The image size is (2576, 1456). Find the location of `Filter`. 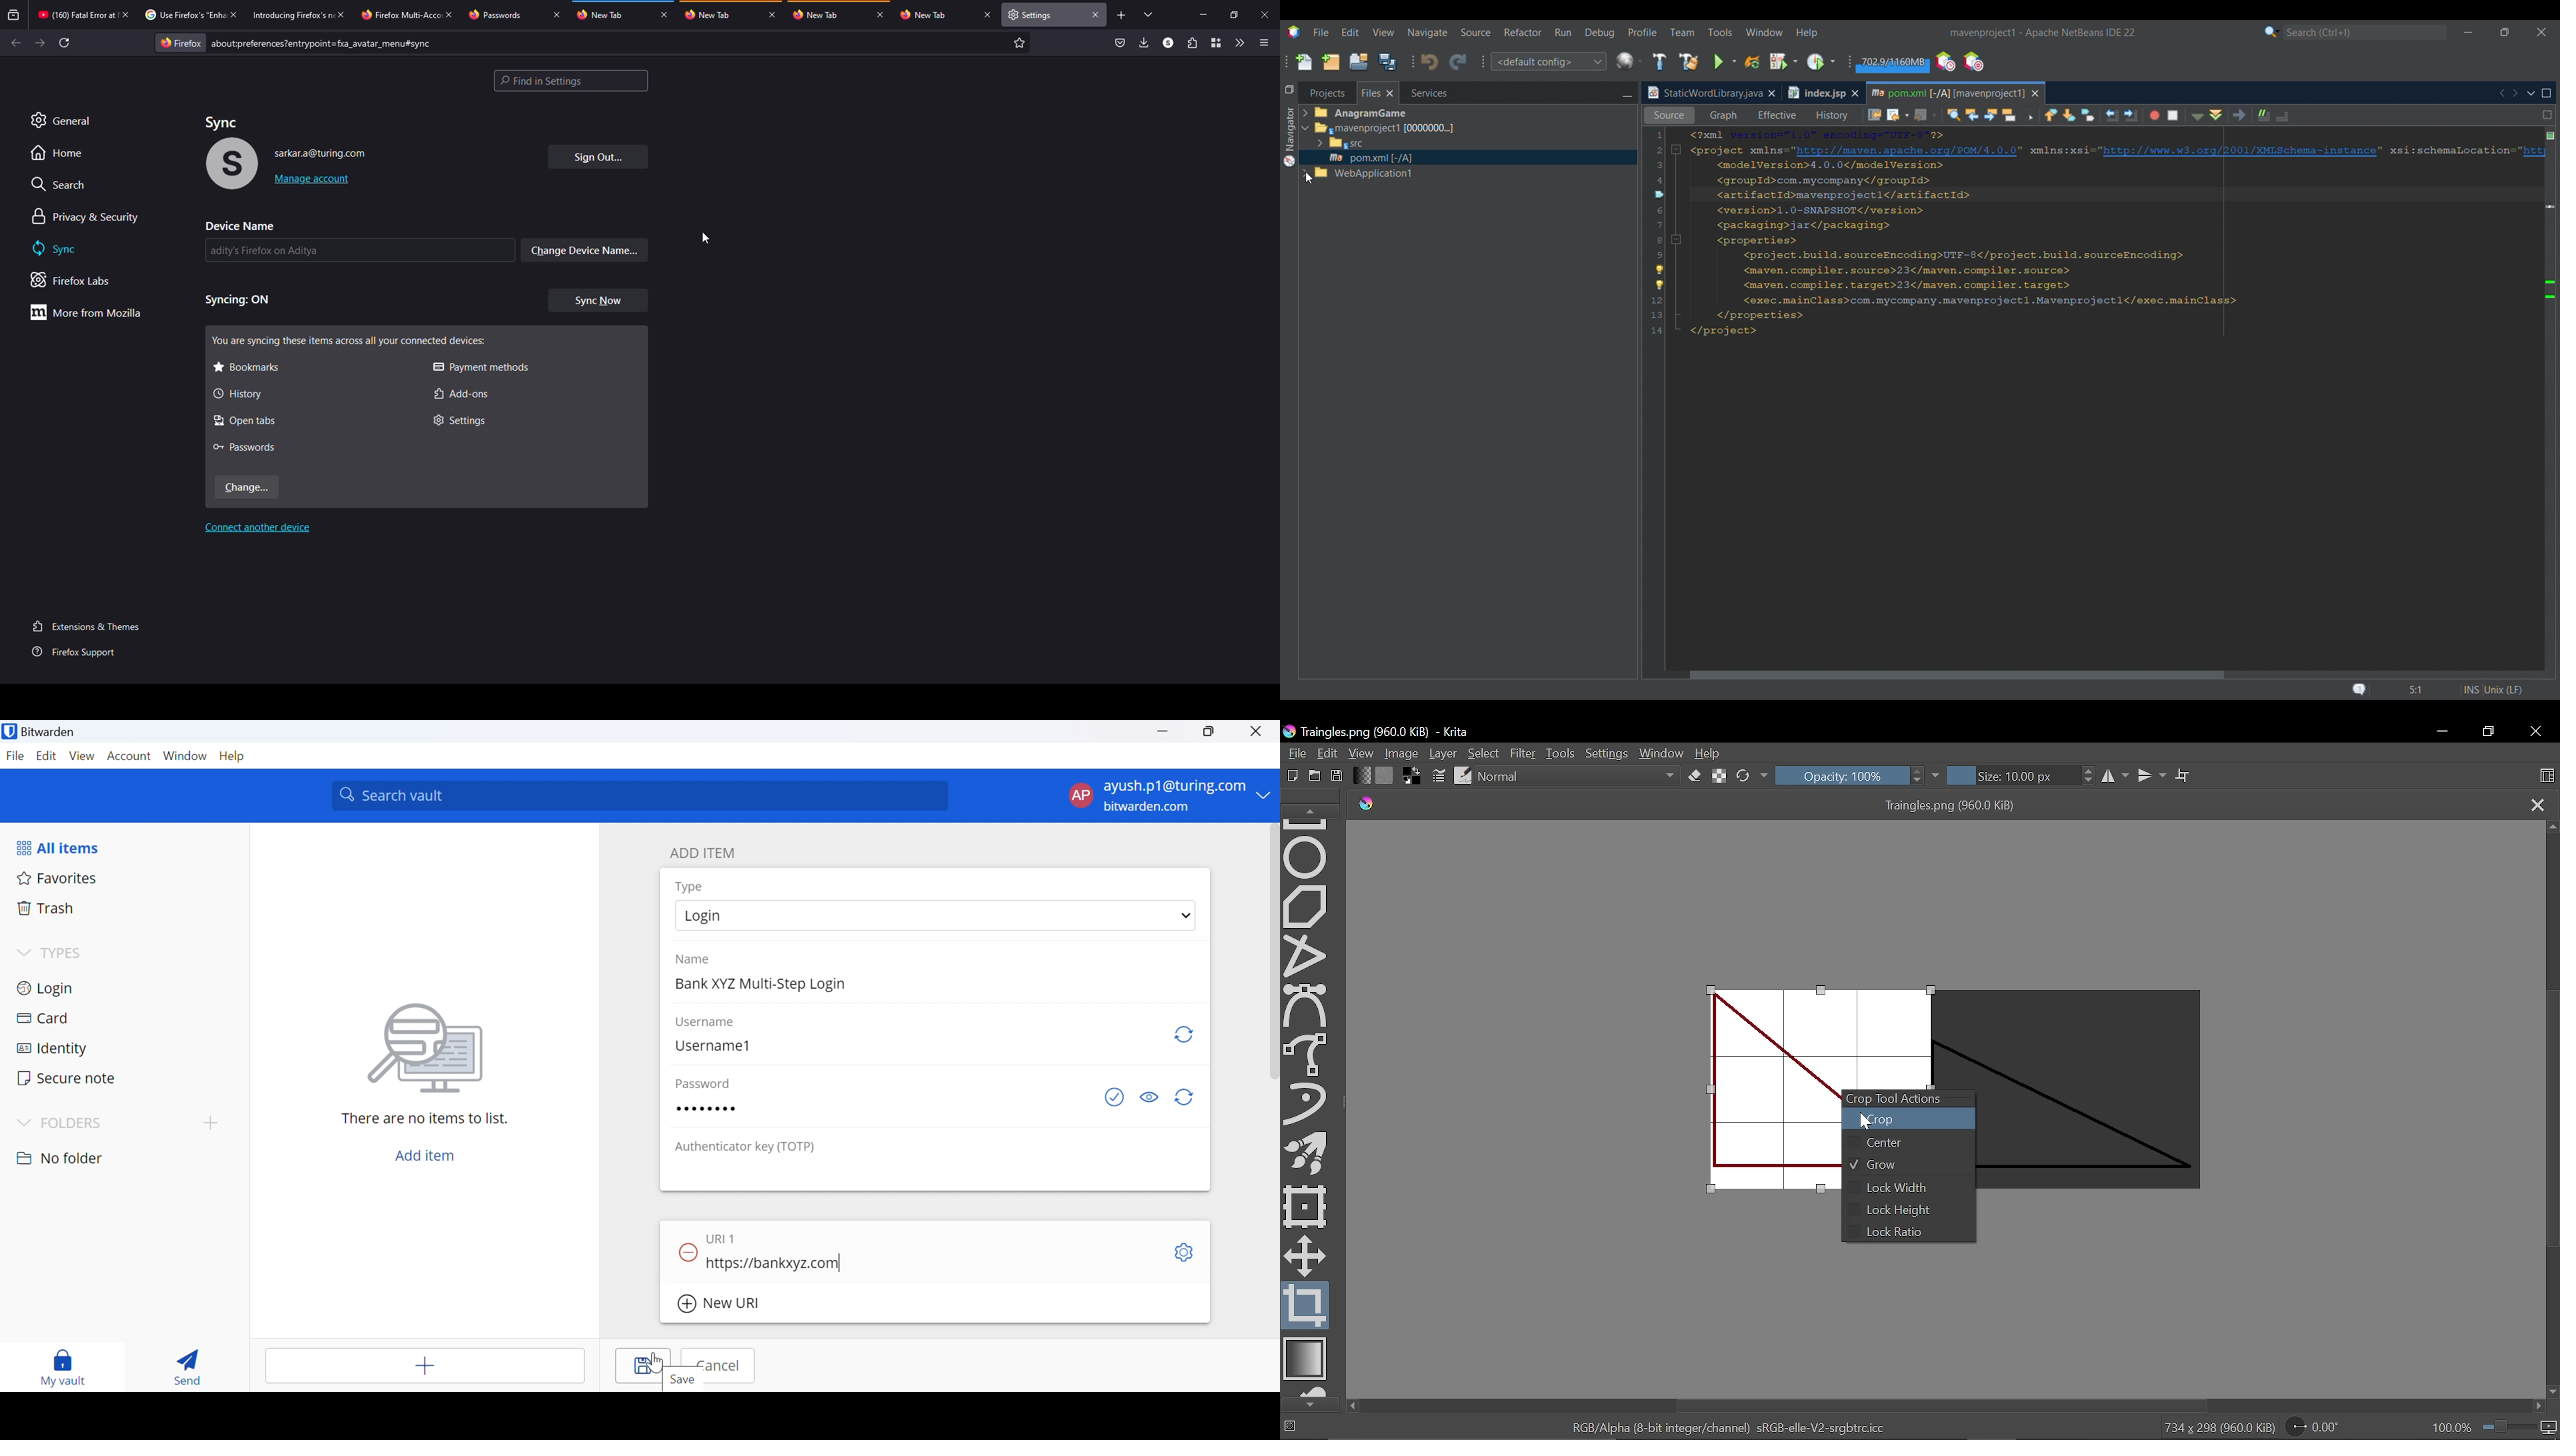

Filter is located at coordinates (1522, 753).